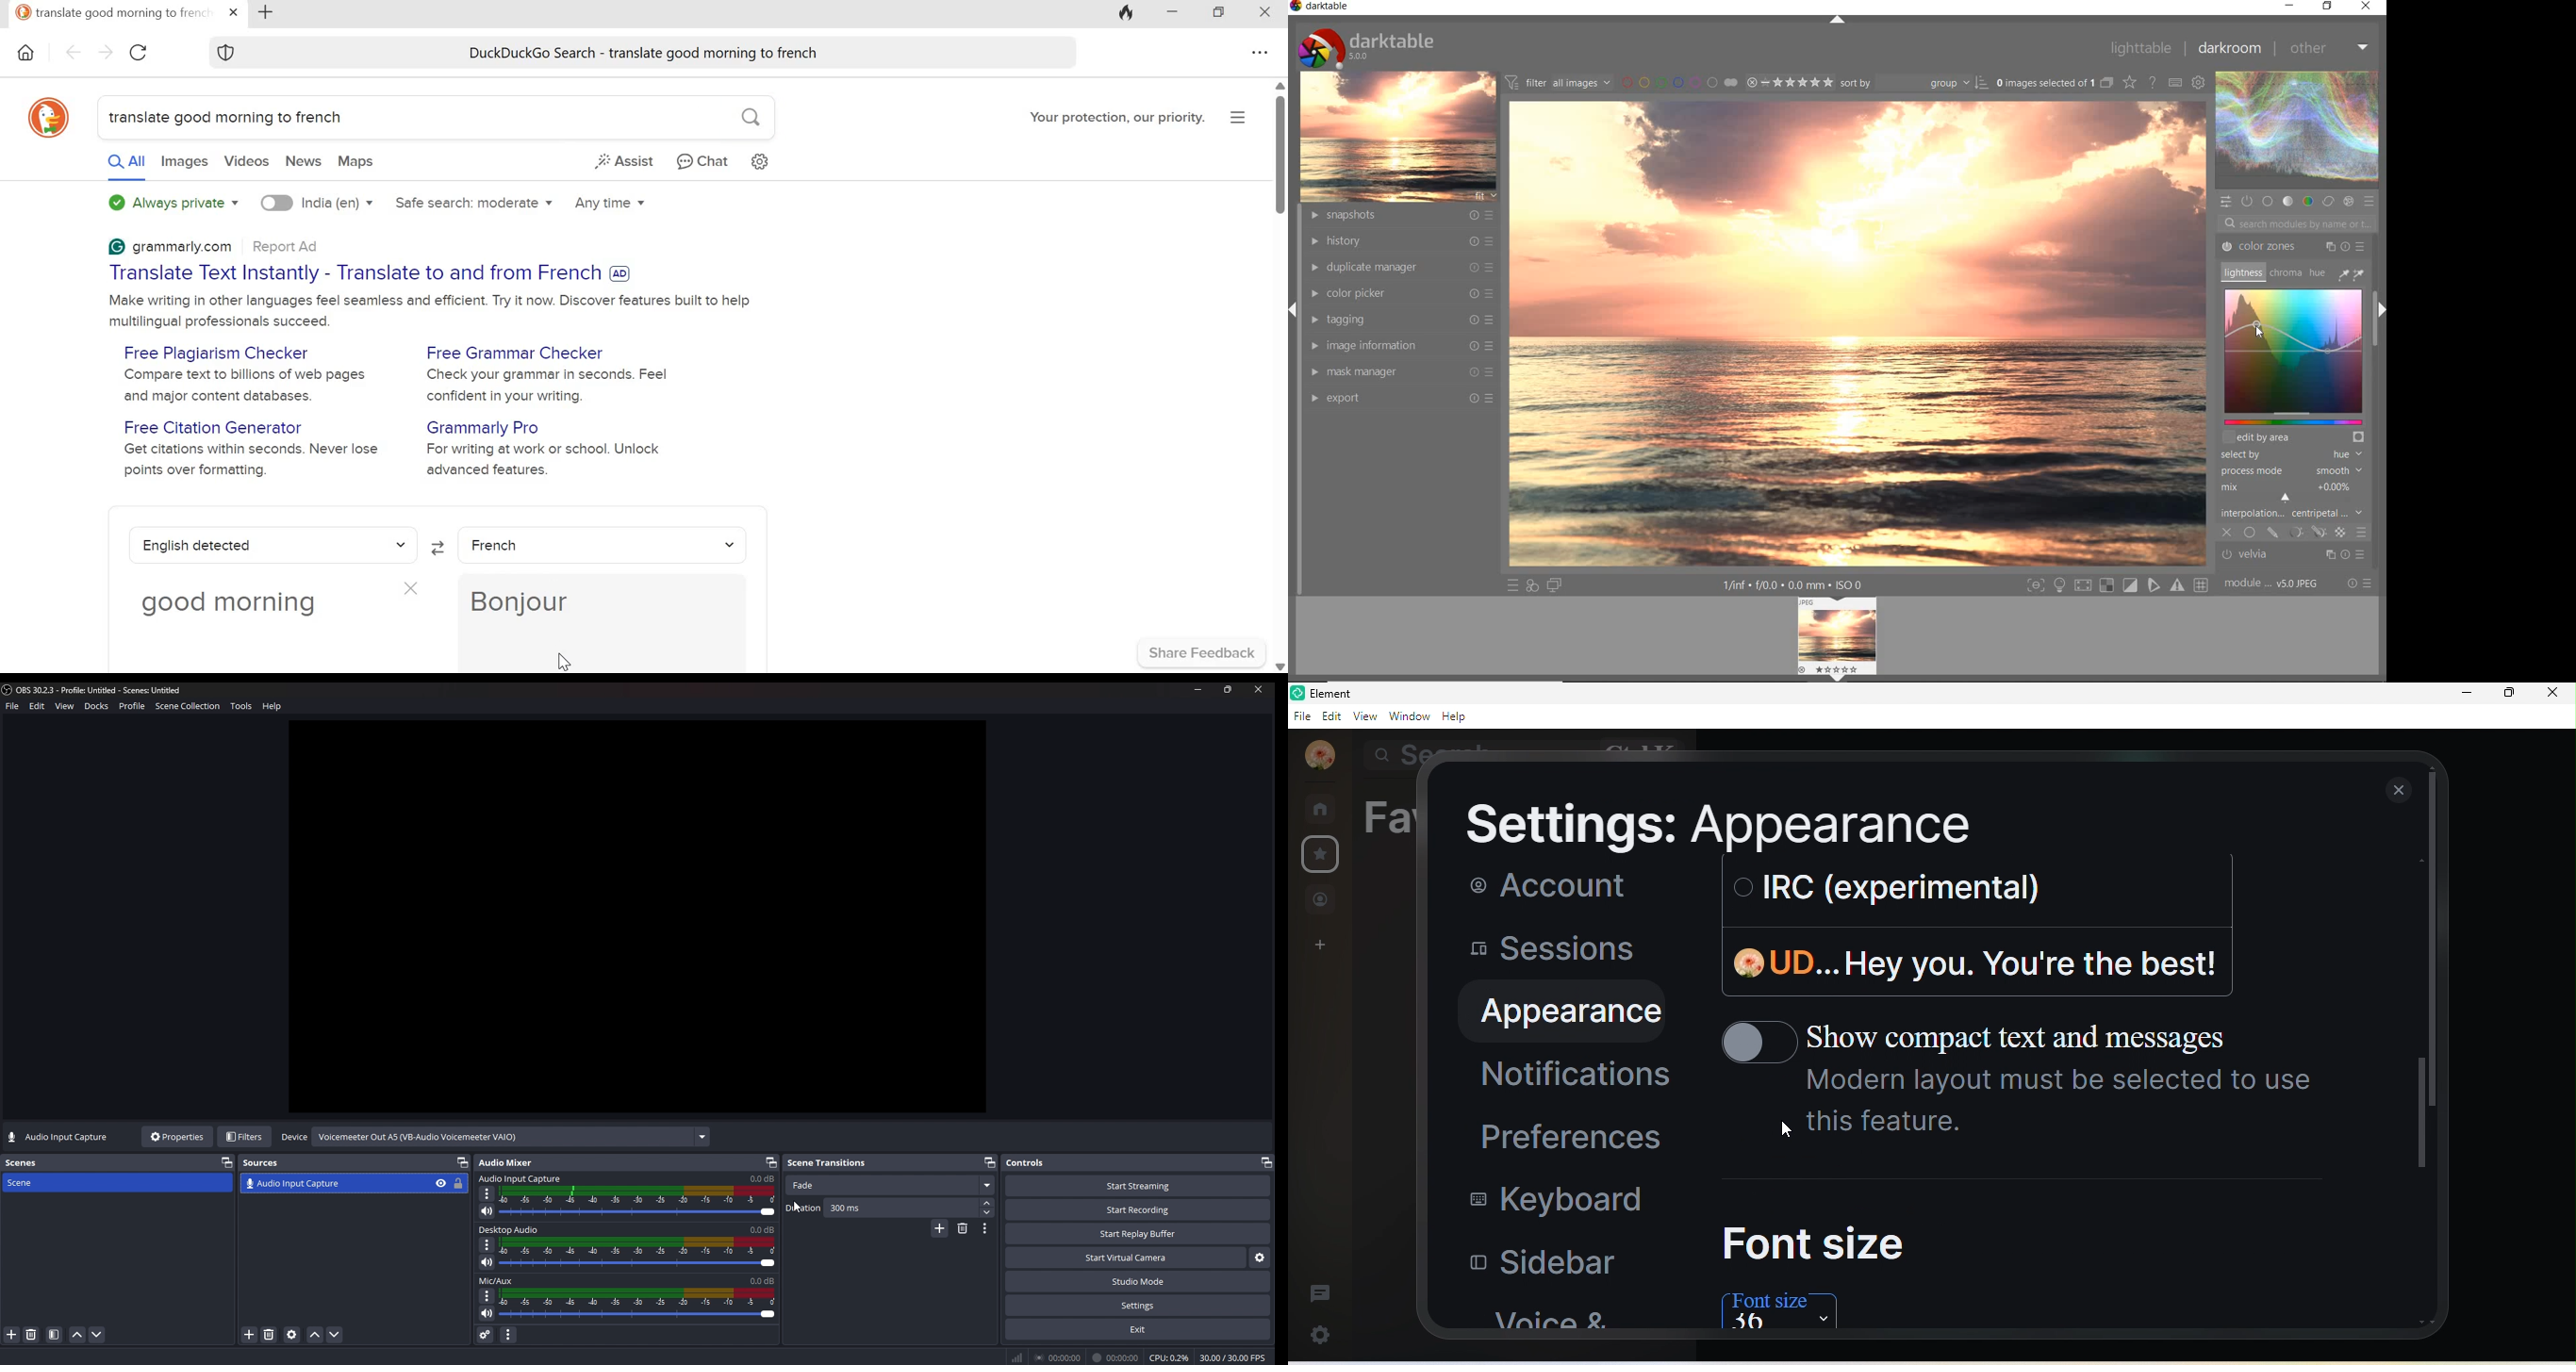 The width and height of the screenshot is (2576, 1372). What do you see at coordinates (761, 161) in the screenshot?
I see `Search settings` at bounding box center [761, 161].